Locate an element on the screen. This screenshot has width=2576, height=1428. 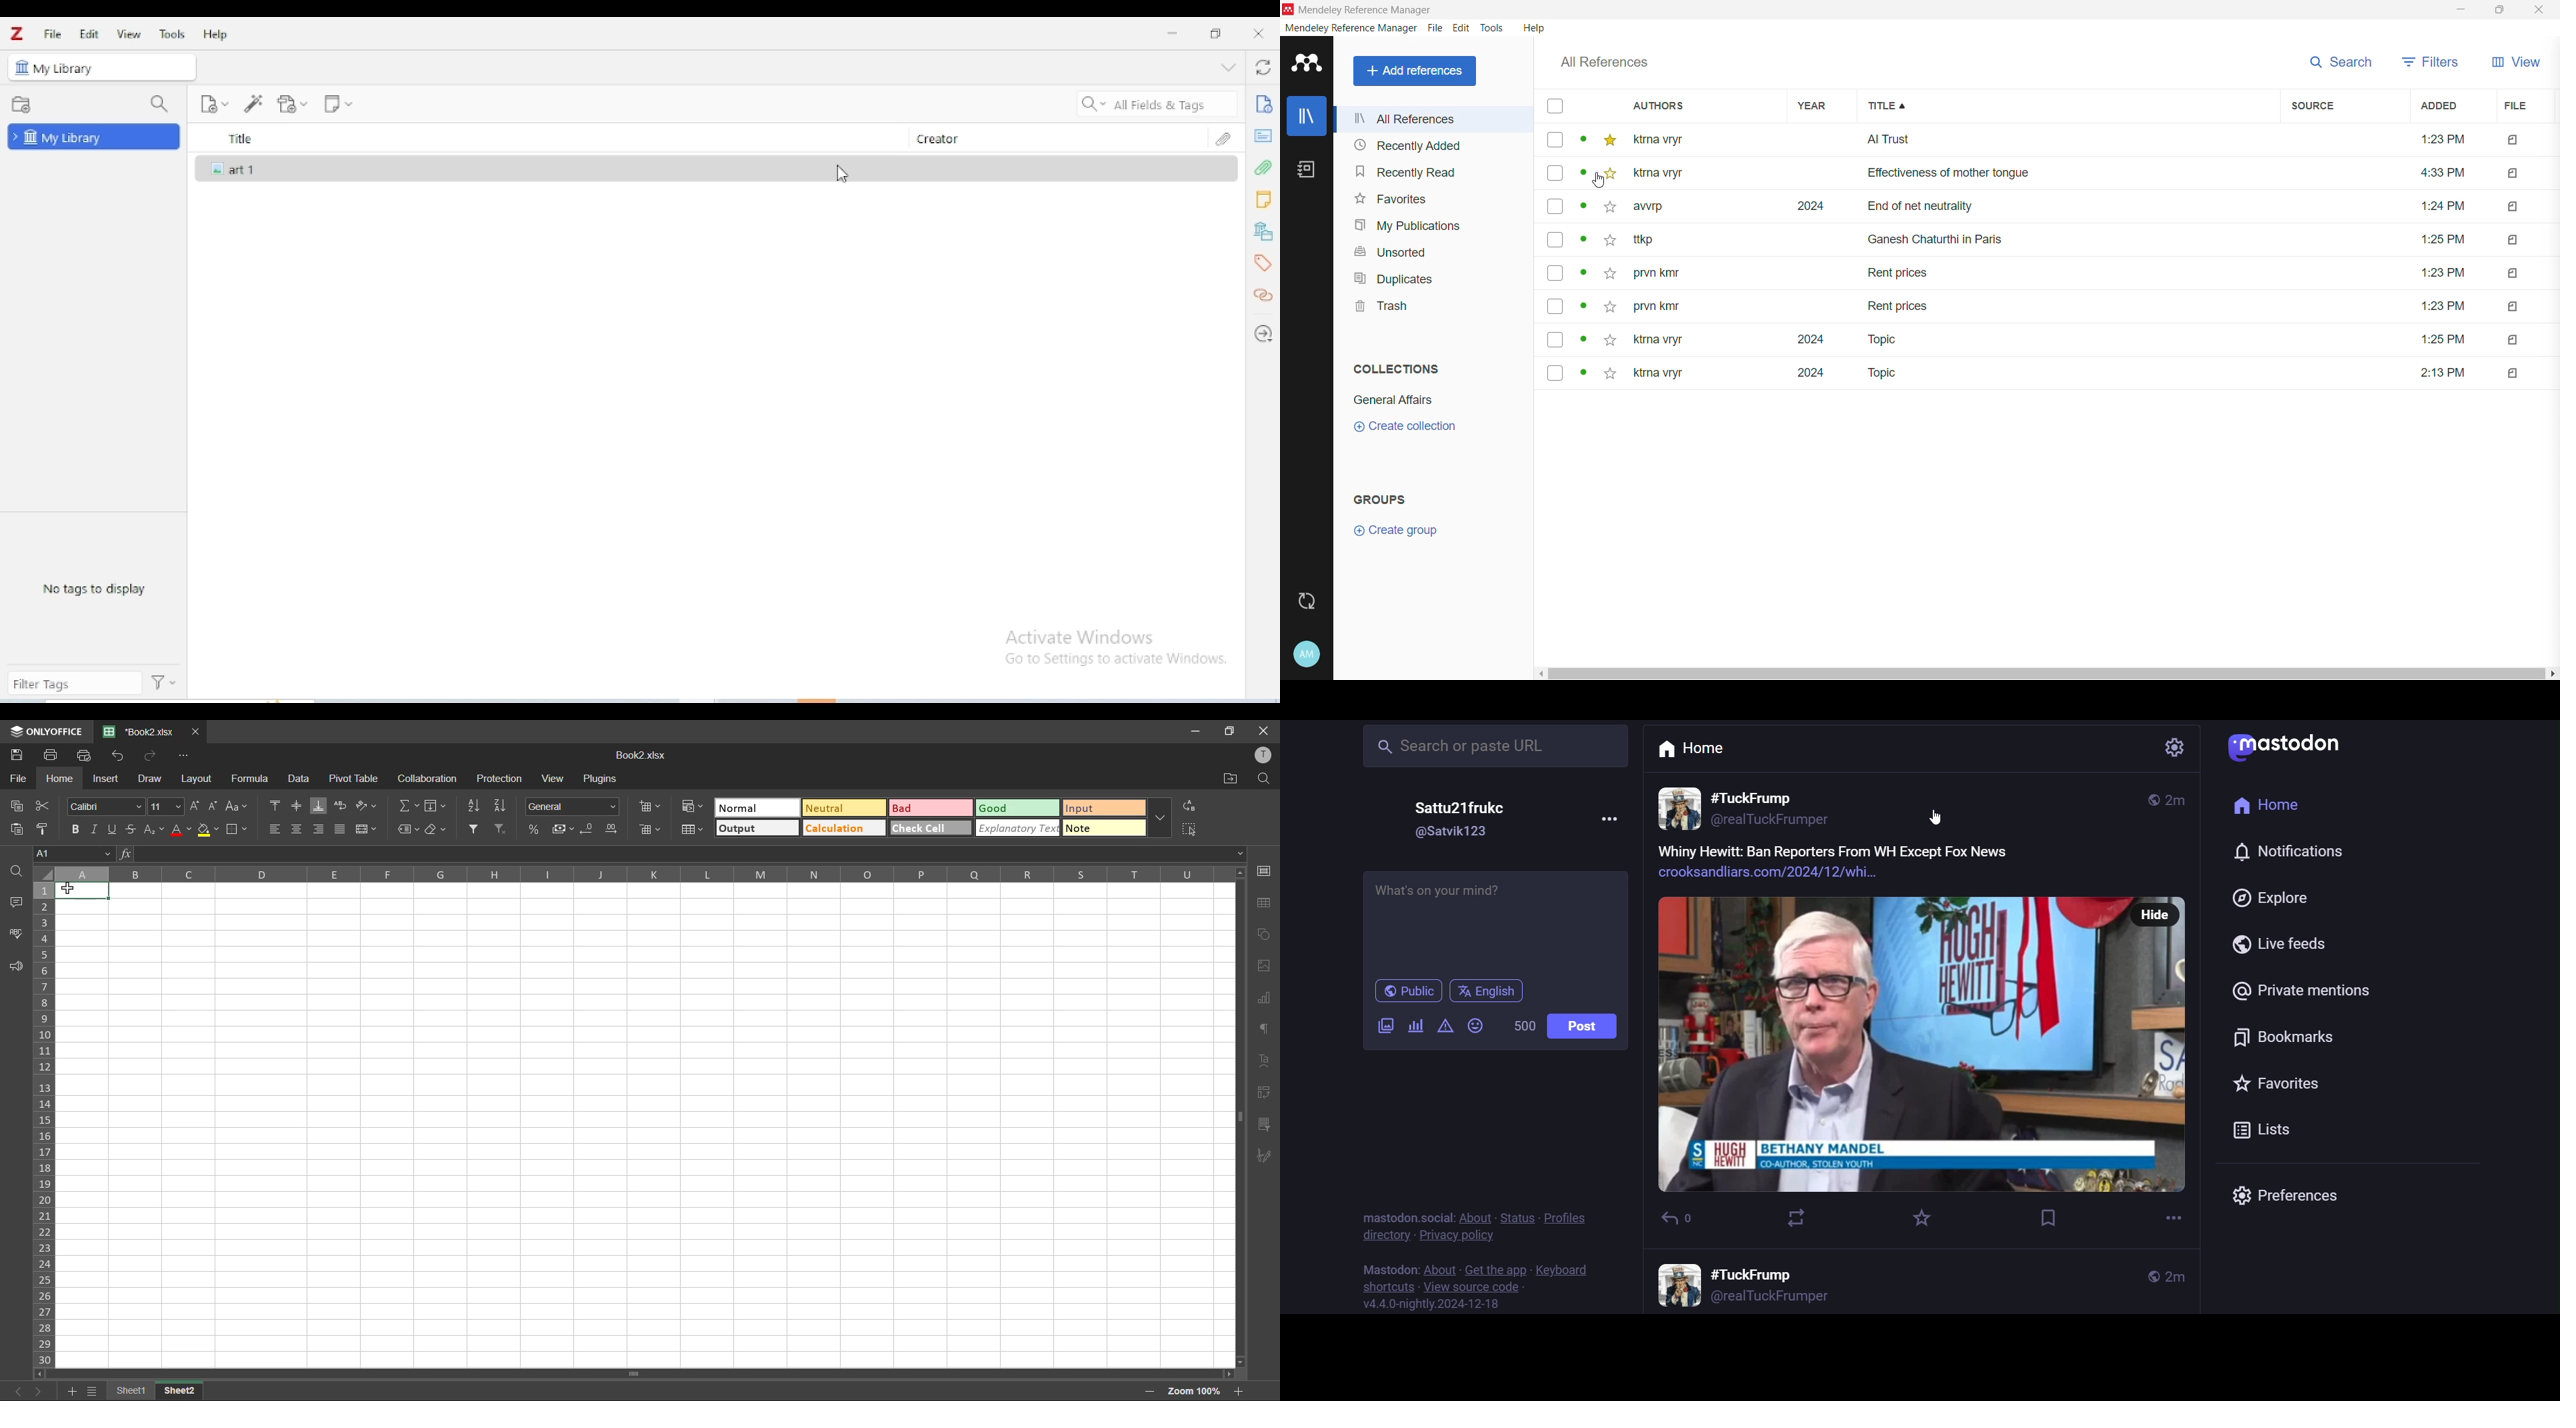
decrement size is located at coordinates (216, 807).